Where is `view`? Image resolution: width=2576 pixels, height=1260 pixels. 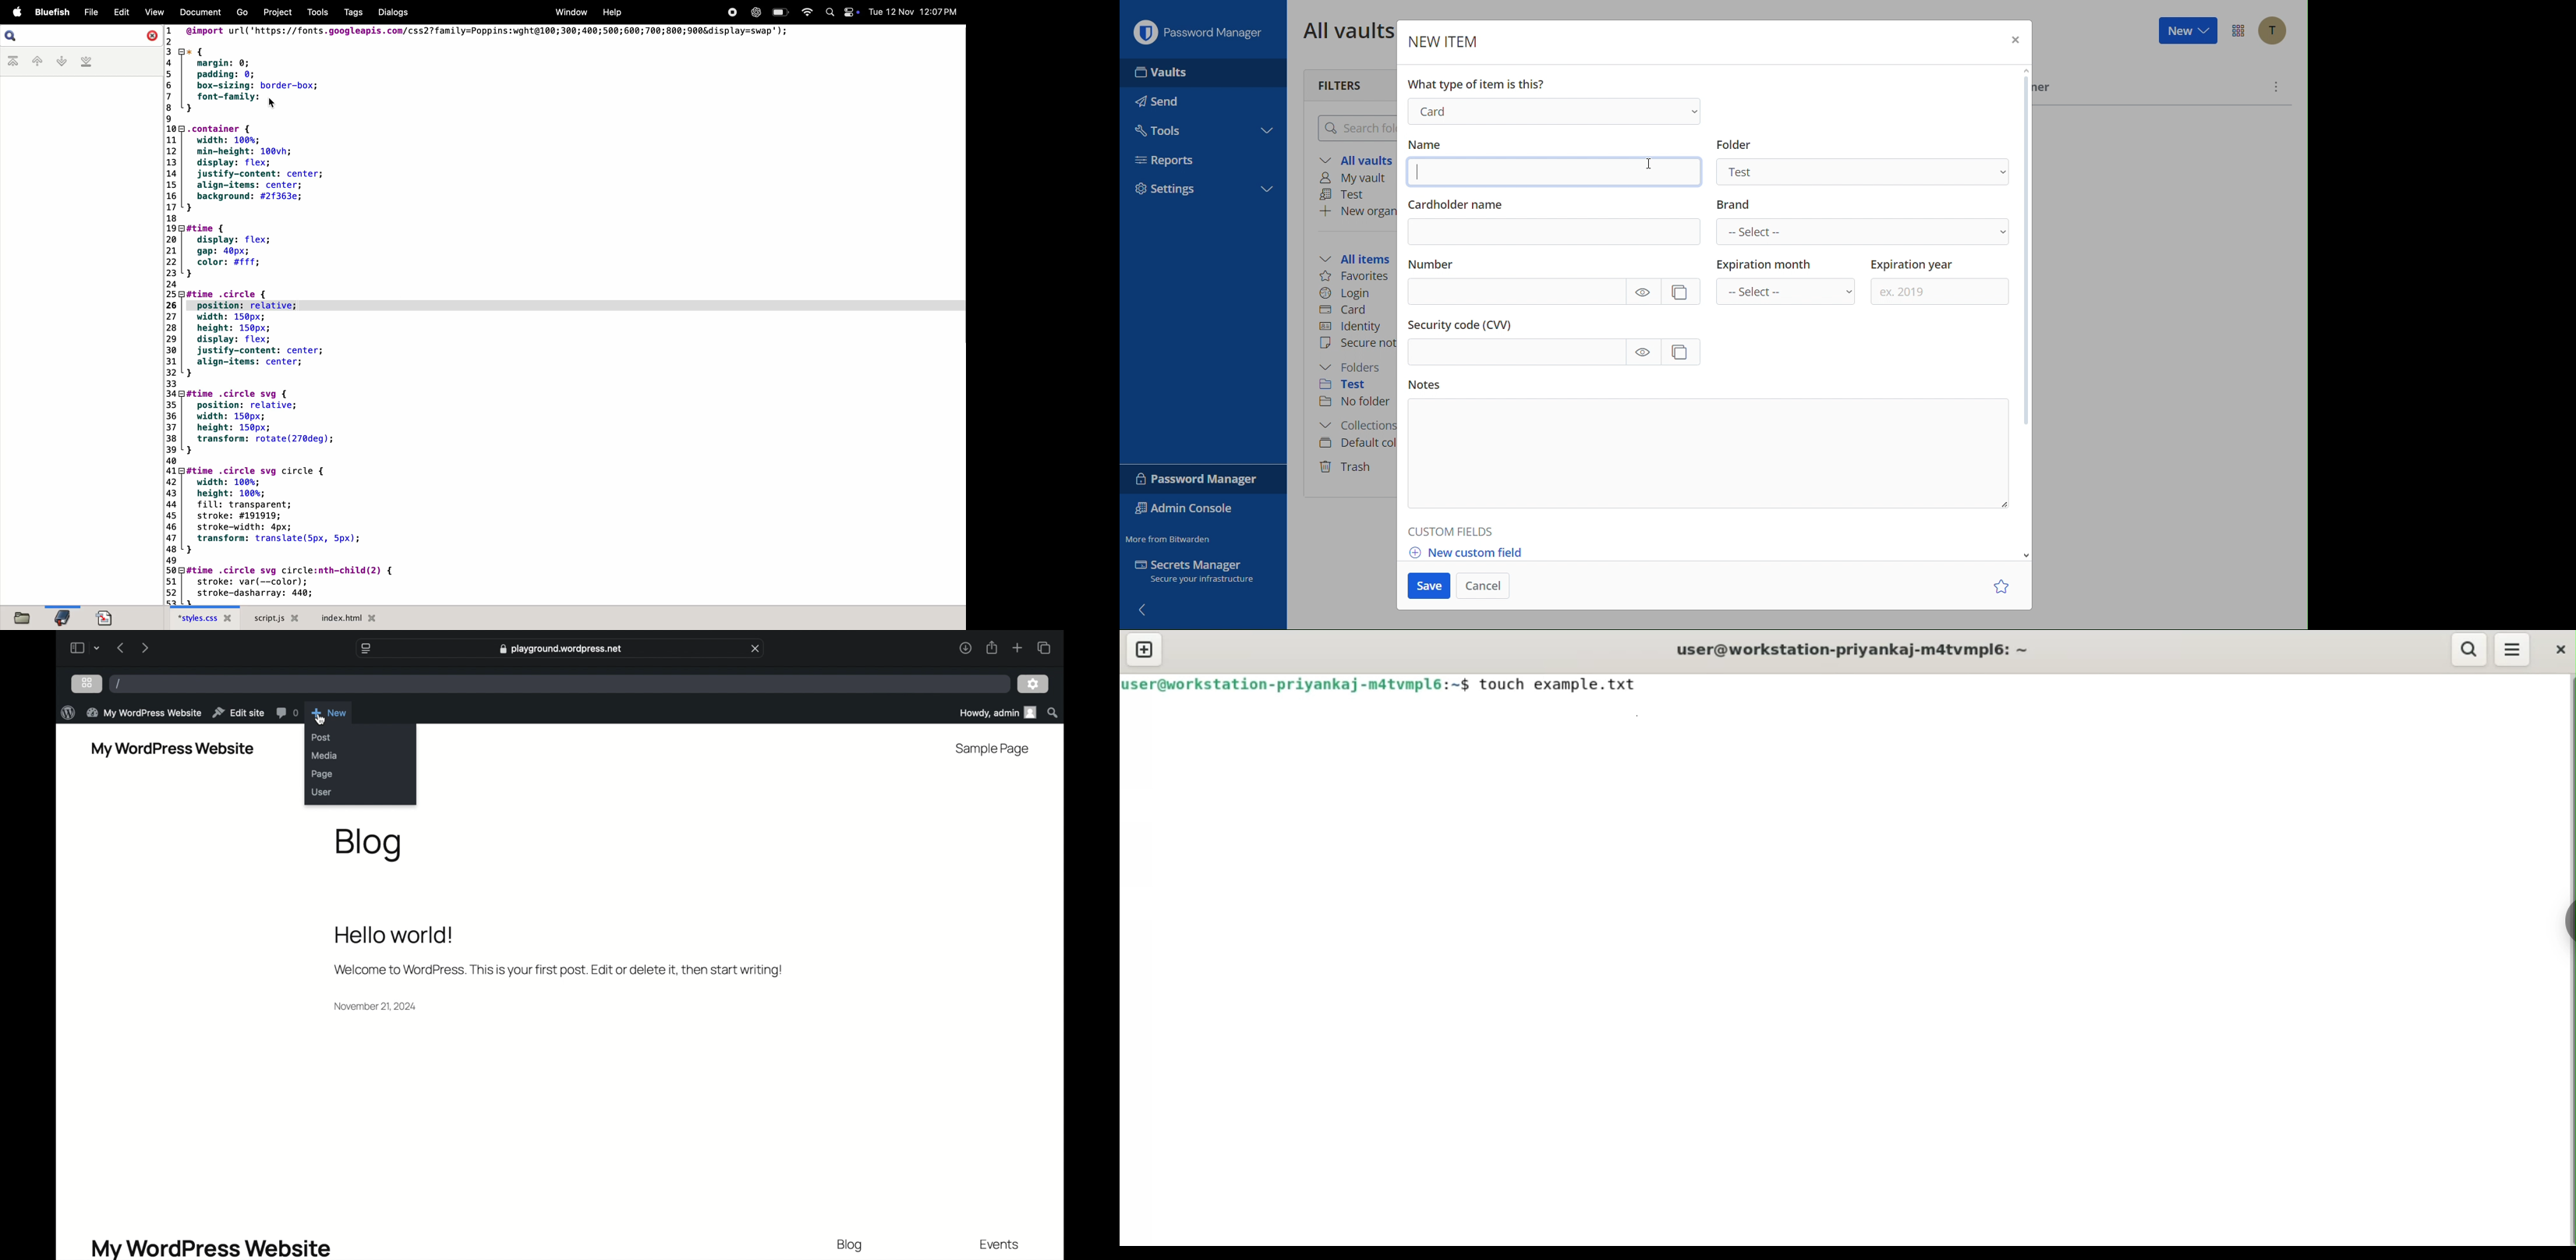
view is located at coordinates (154, 13).